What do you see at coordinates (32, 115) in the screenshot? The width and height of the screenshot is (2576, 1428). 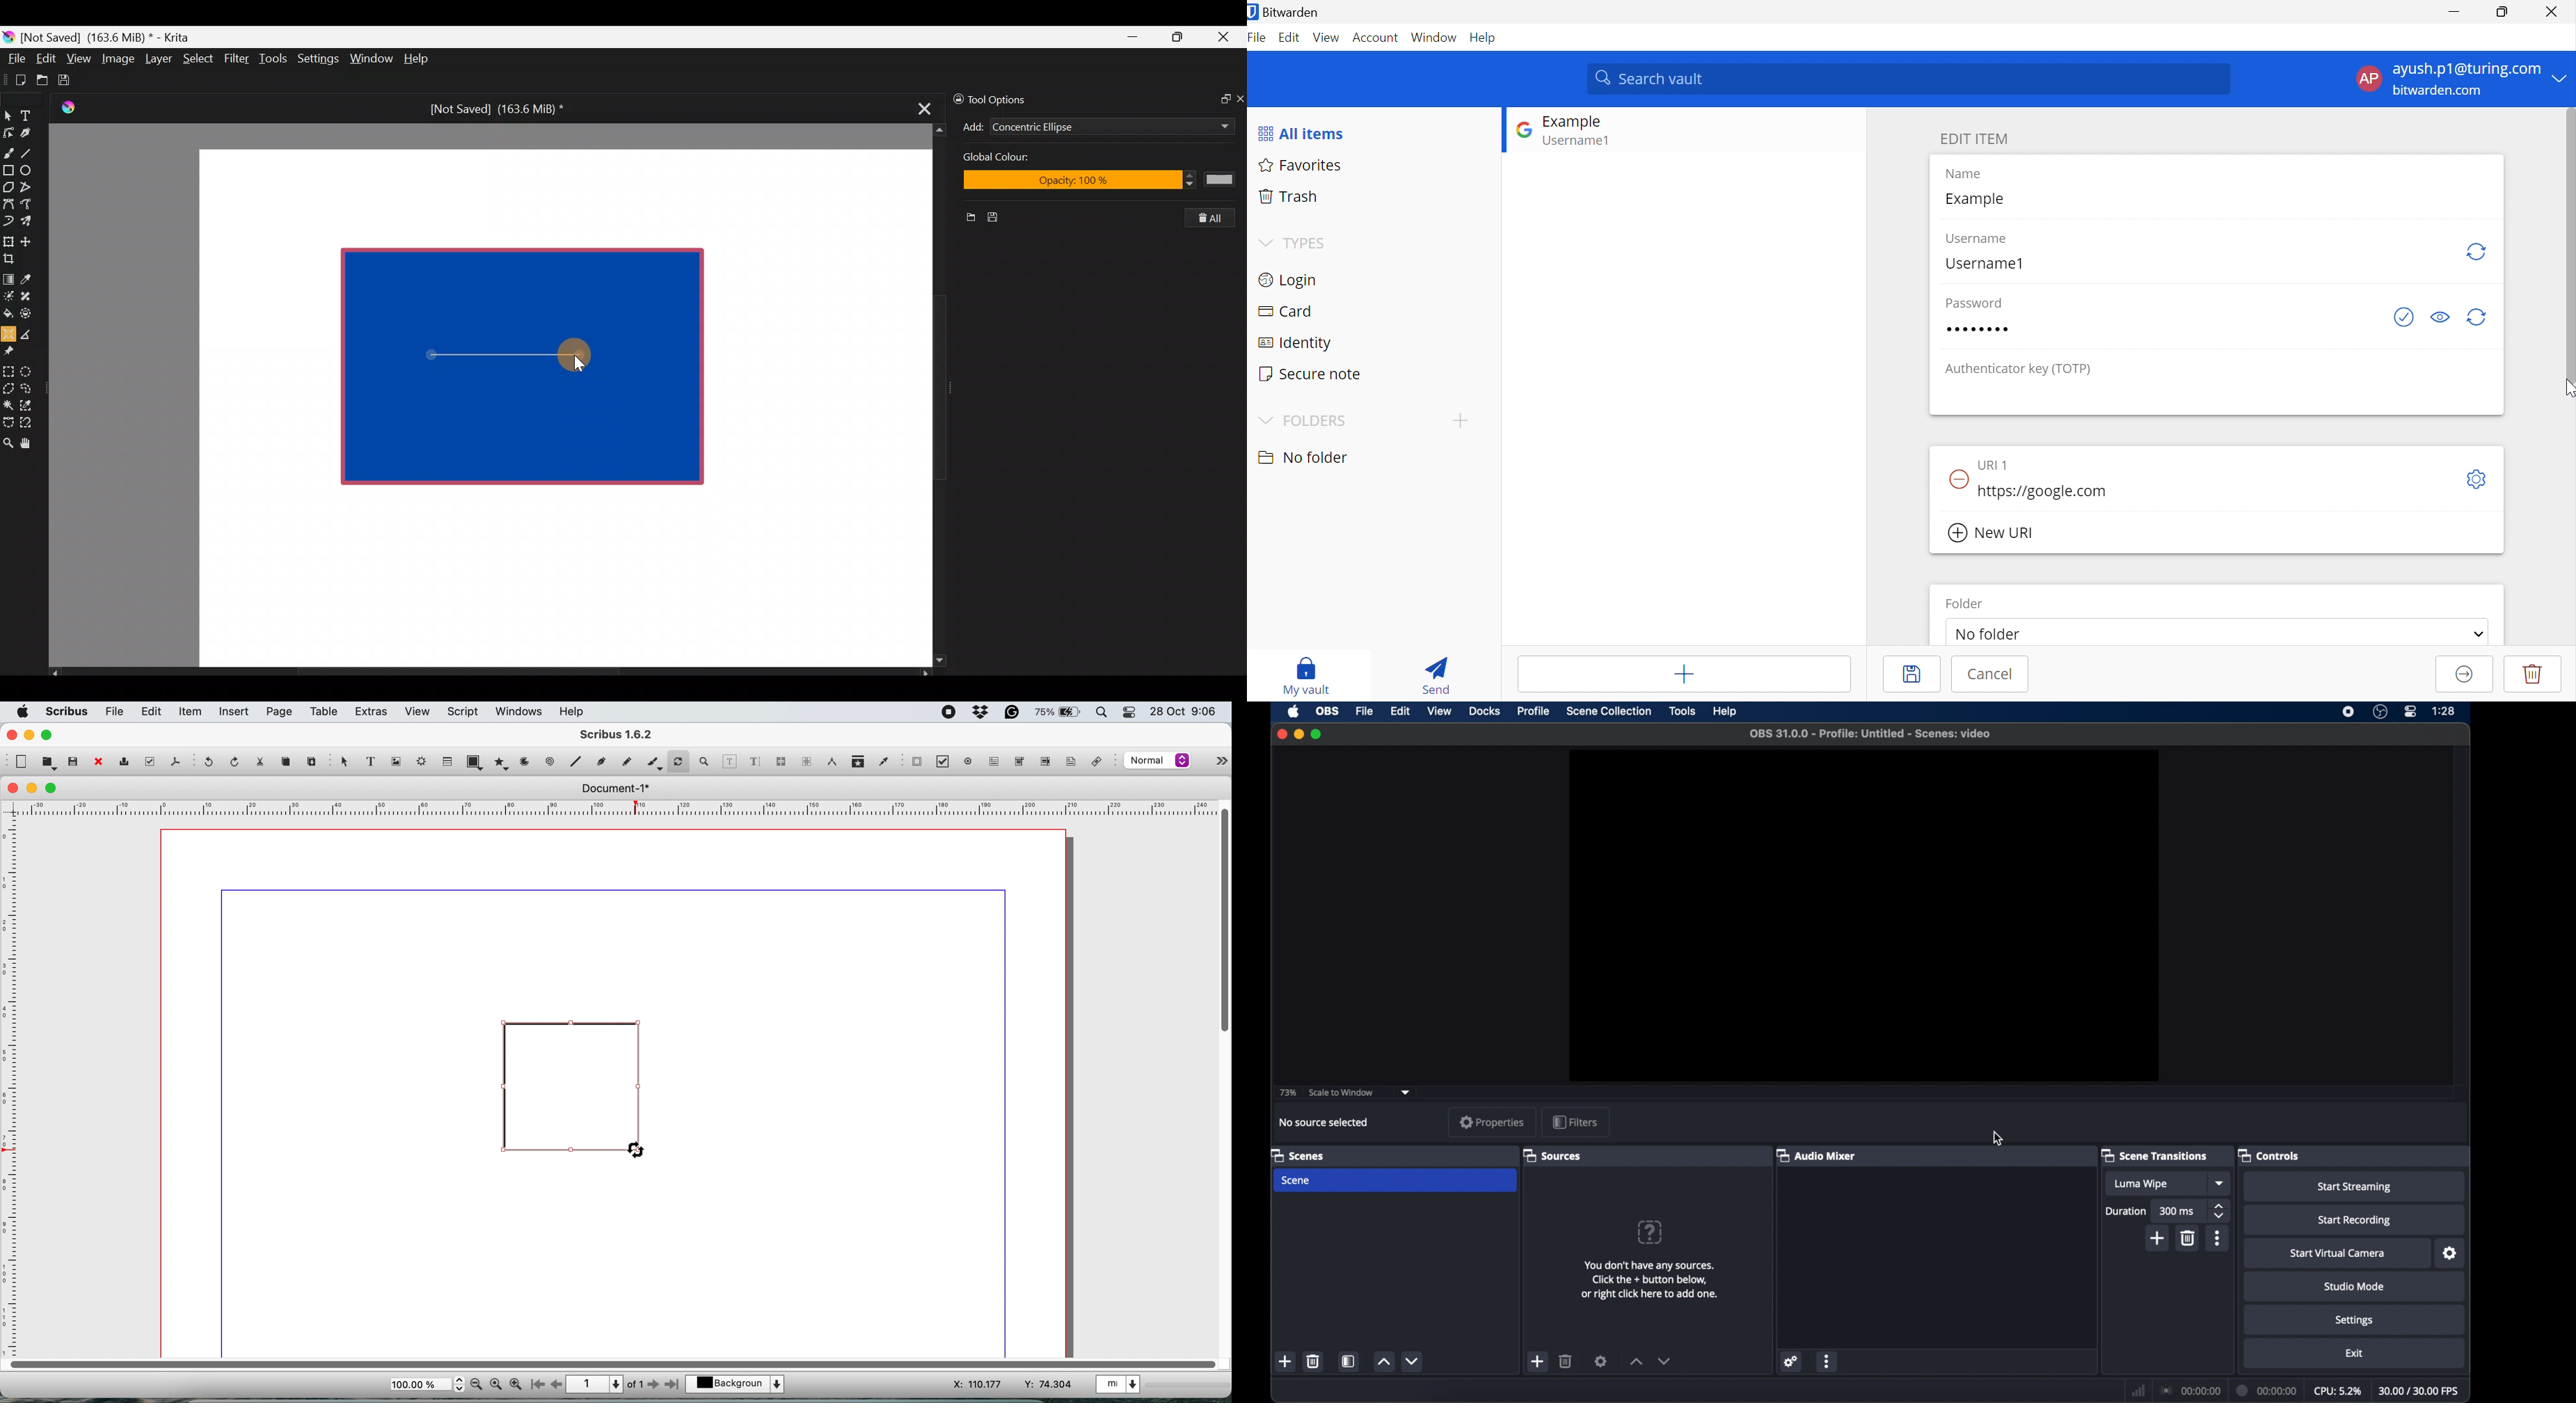 I see `Text tool` at bounding box center [32, 115].